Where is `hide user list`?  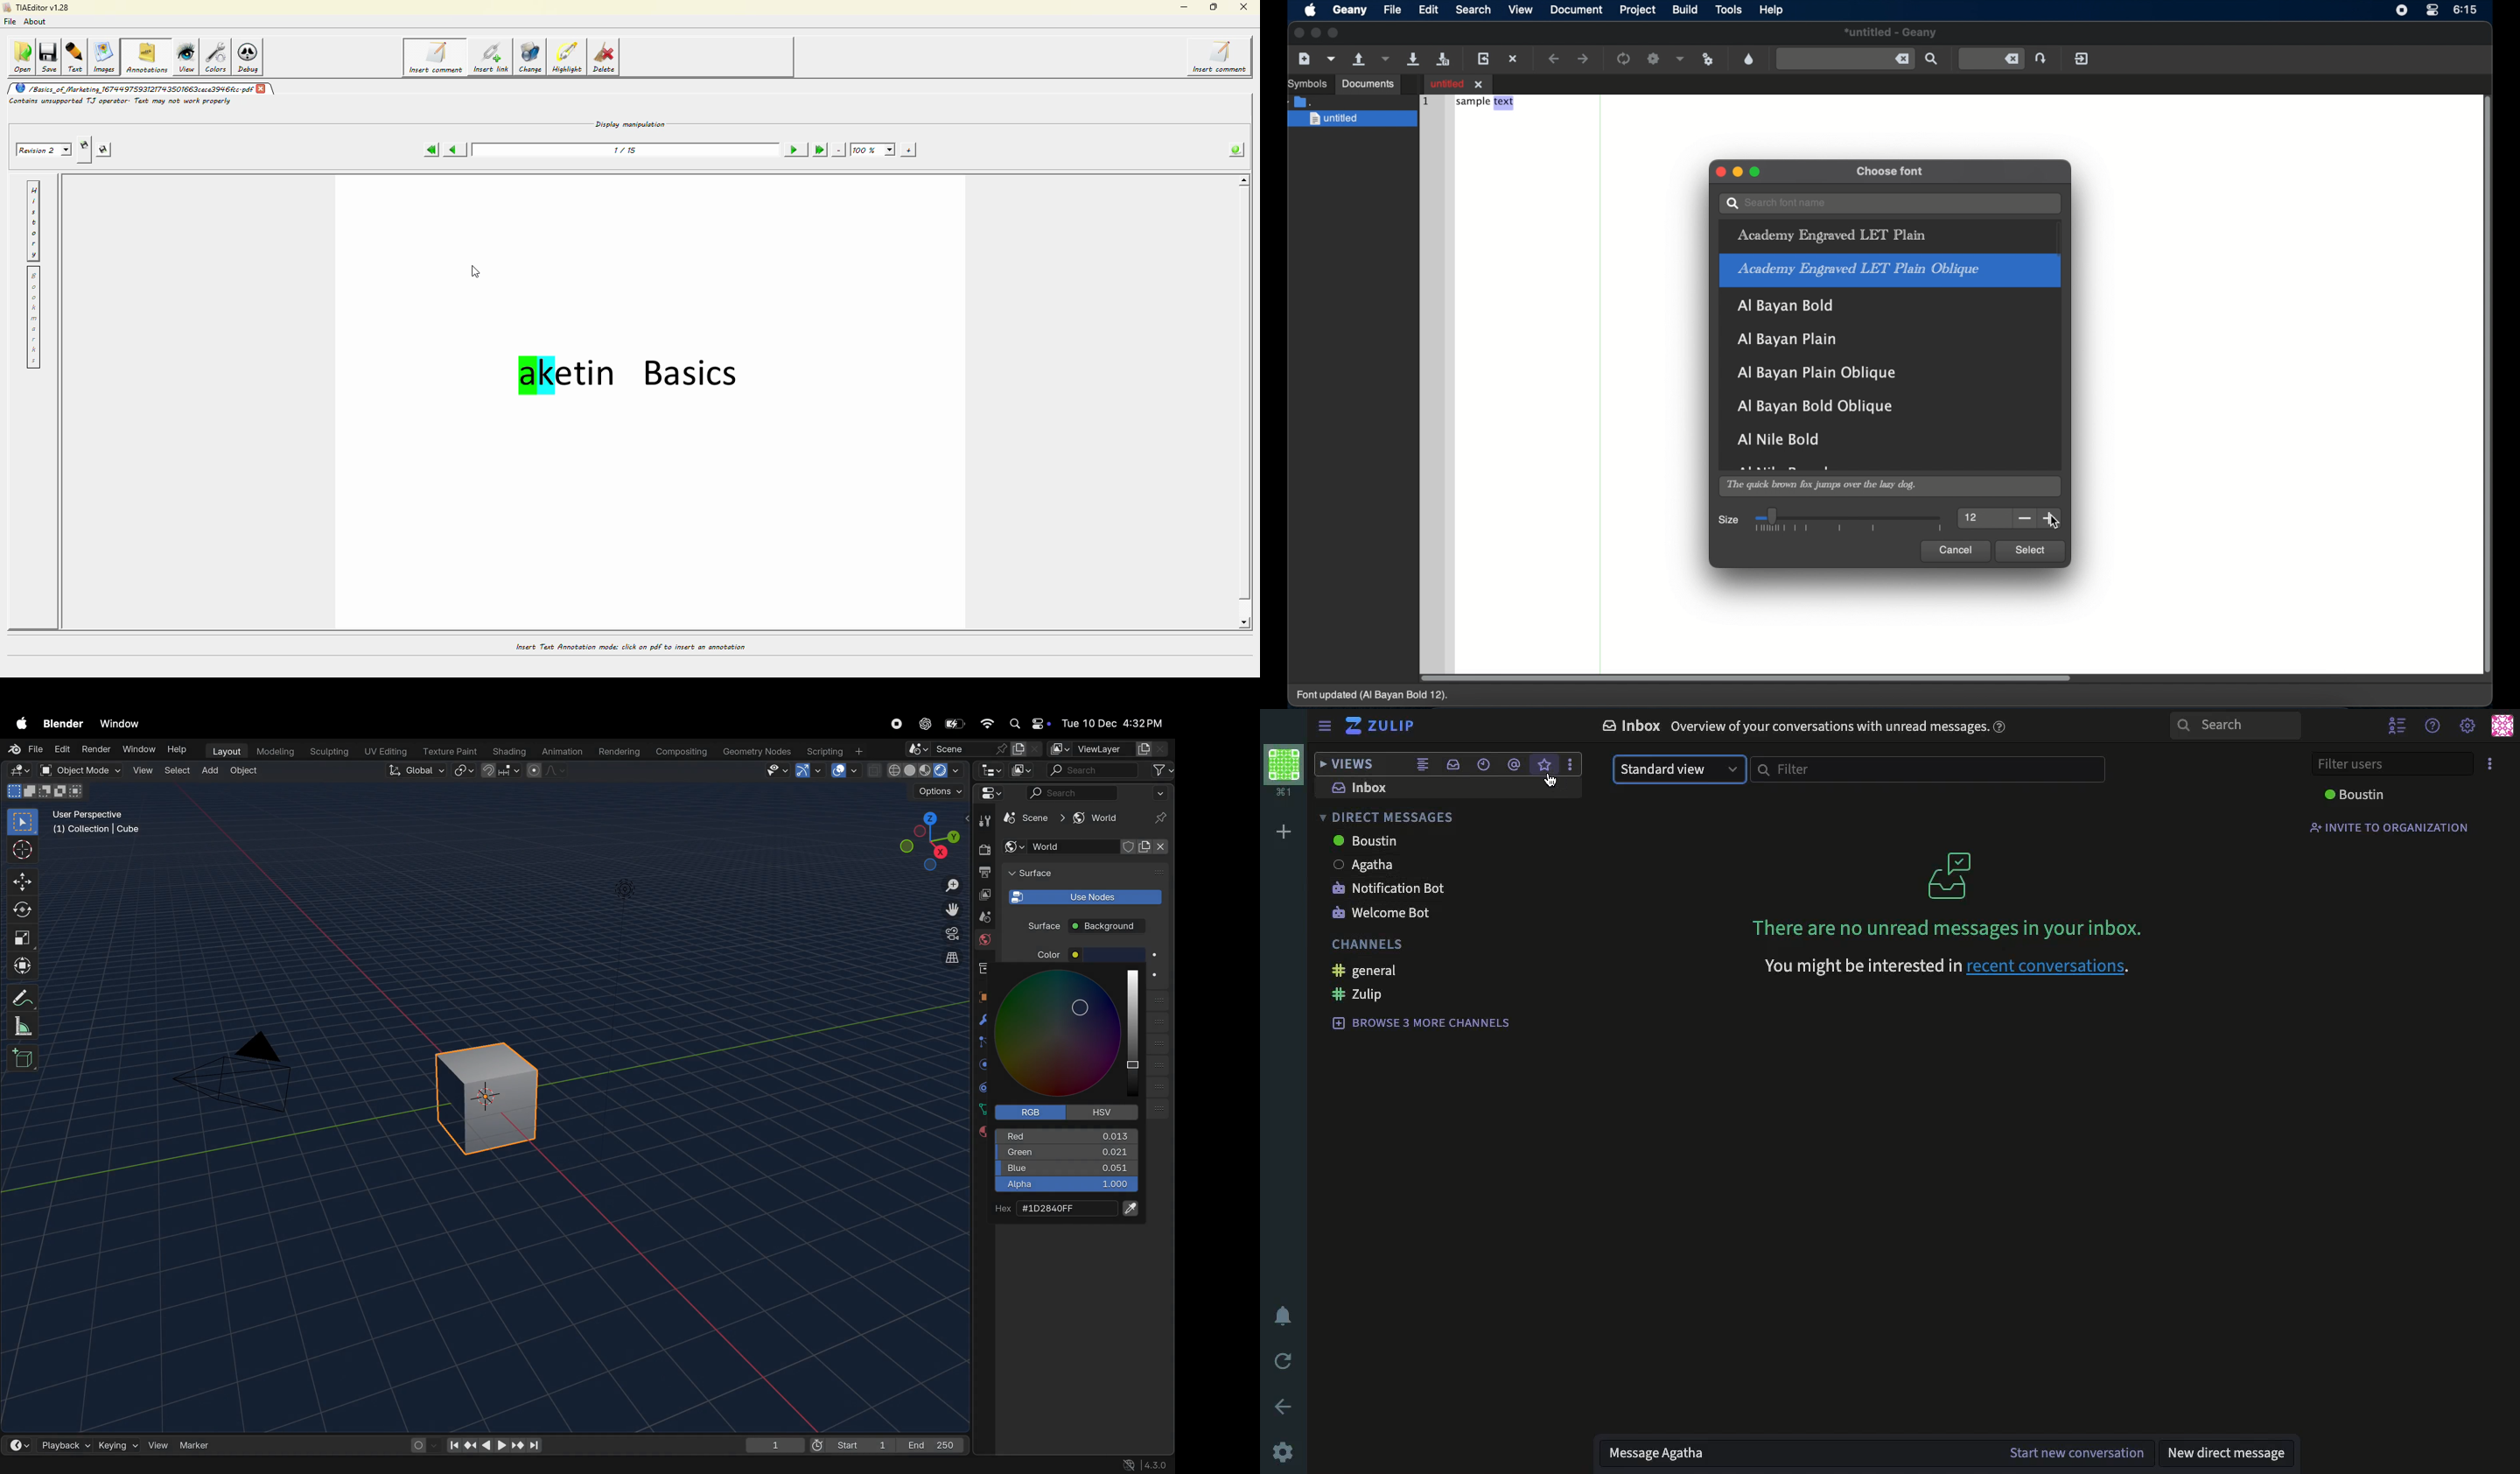
hide user list is located at coordinates (2399, 726).